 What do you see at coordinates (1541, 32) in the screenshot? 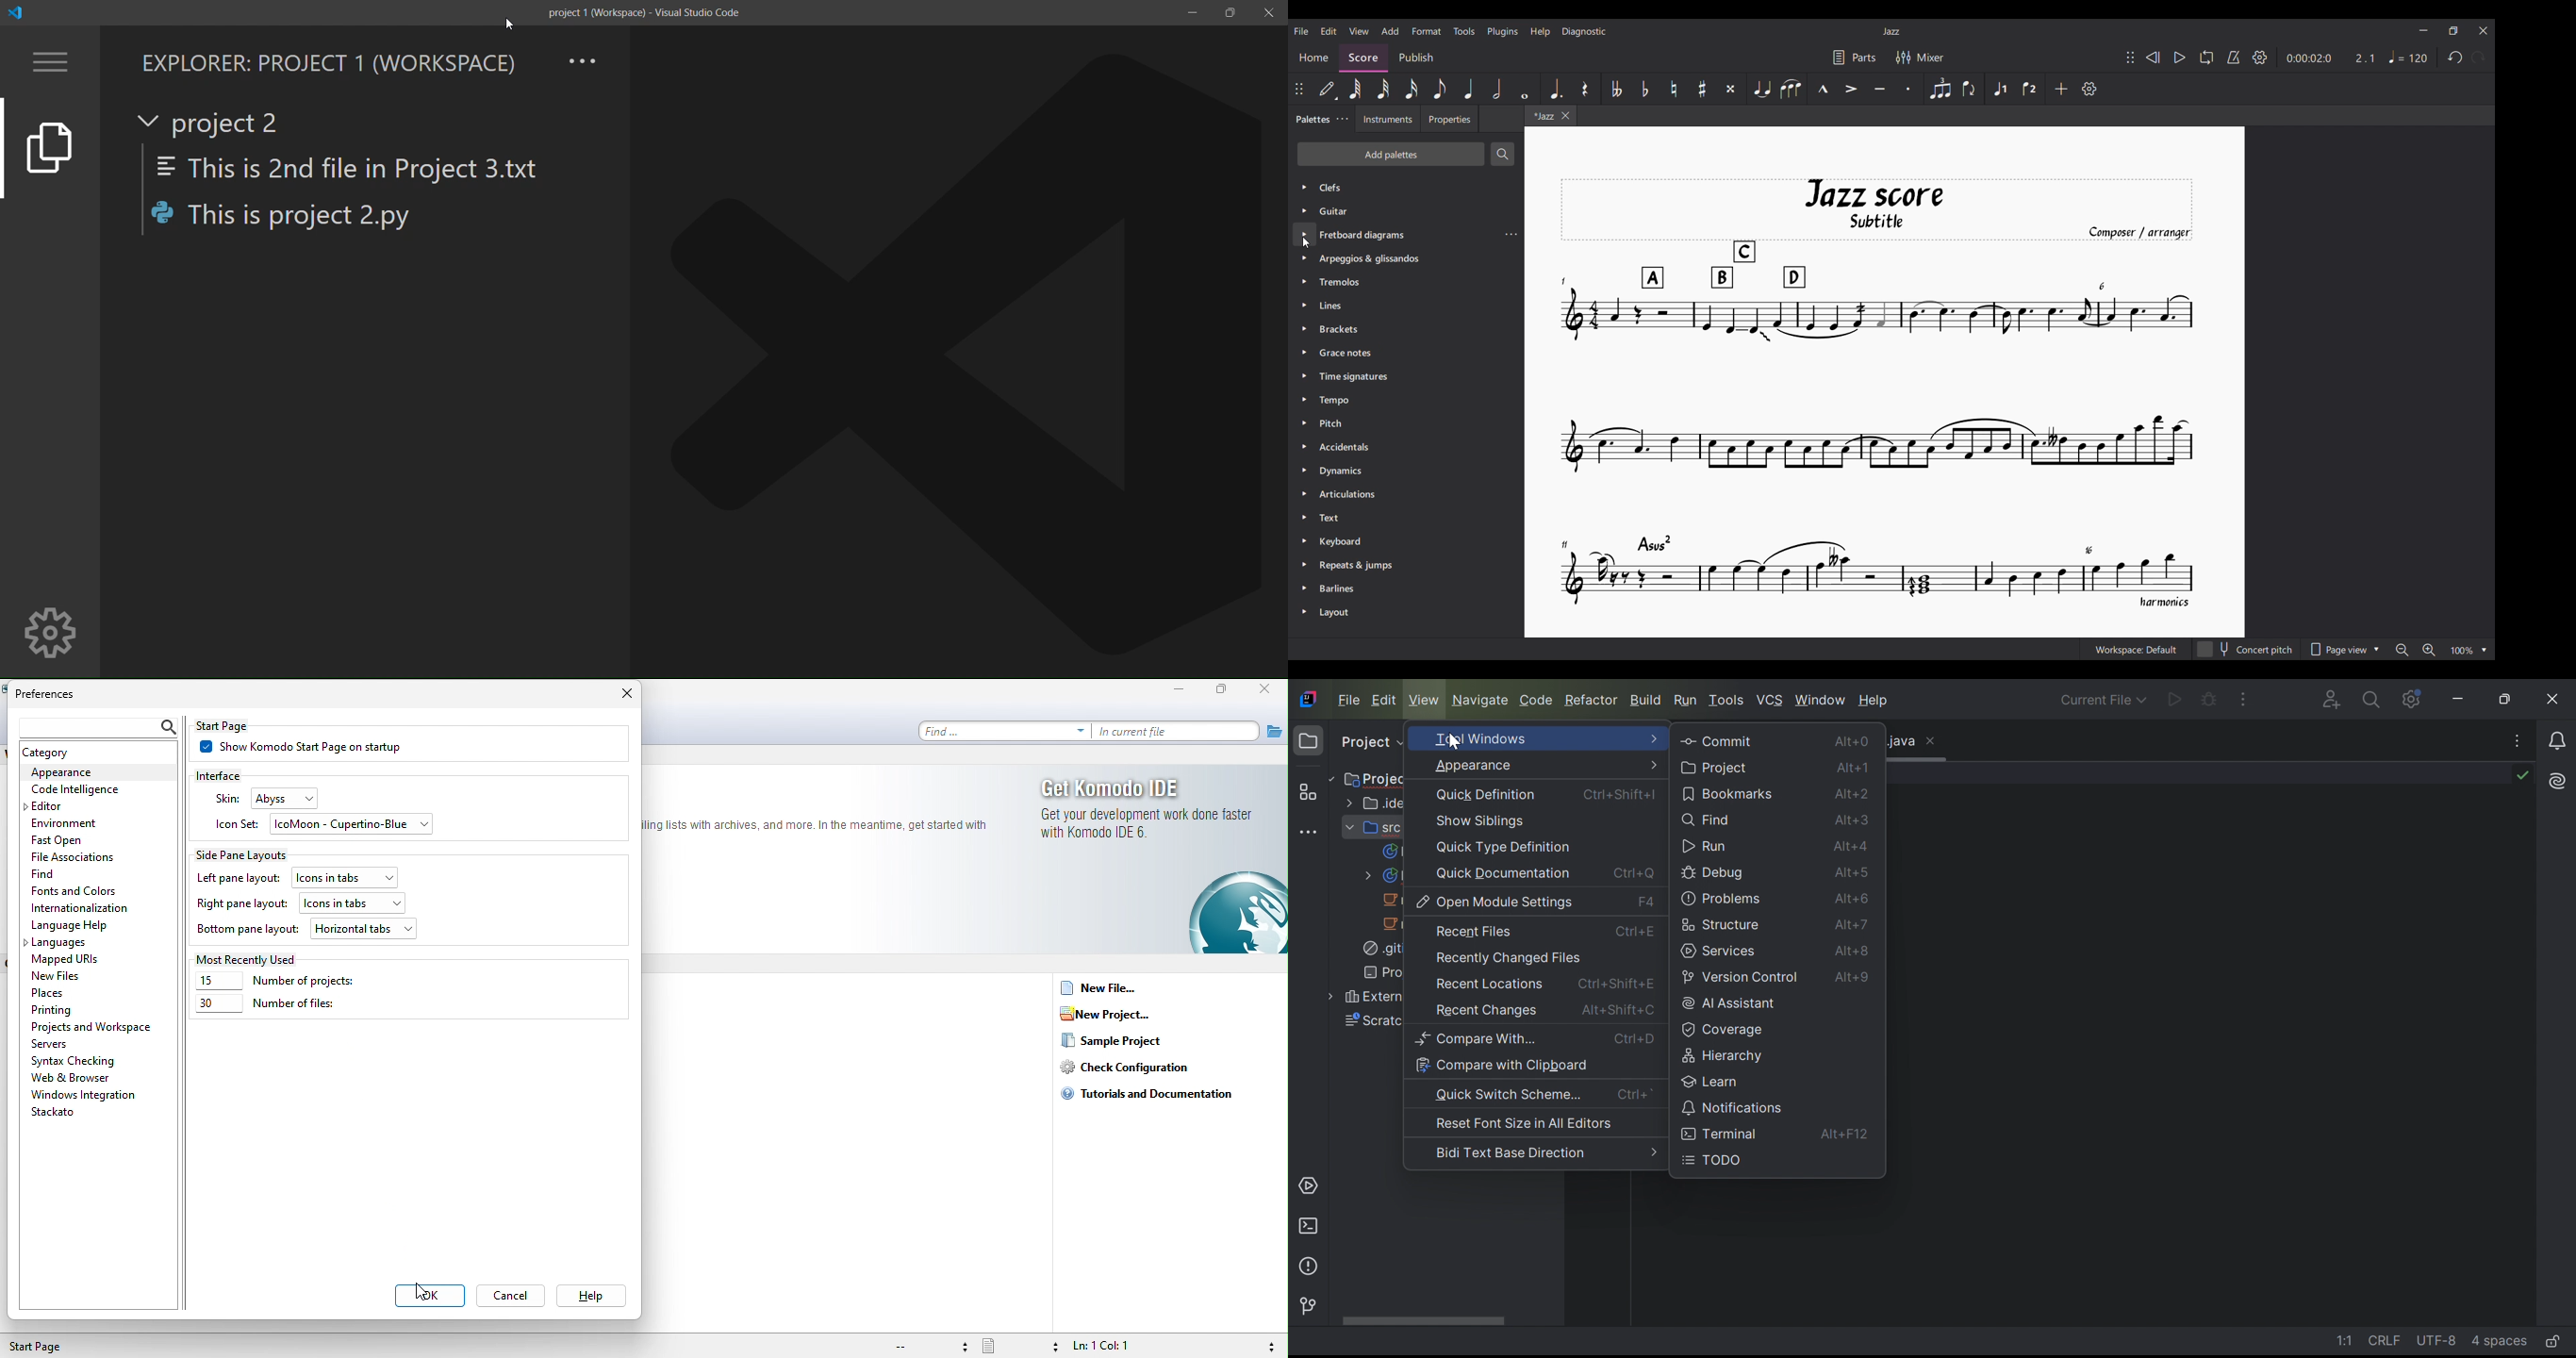
I see `Help menu` at bounding box center [1541, 32].